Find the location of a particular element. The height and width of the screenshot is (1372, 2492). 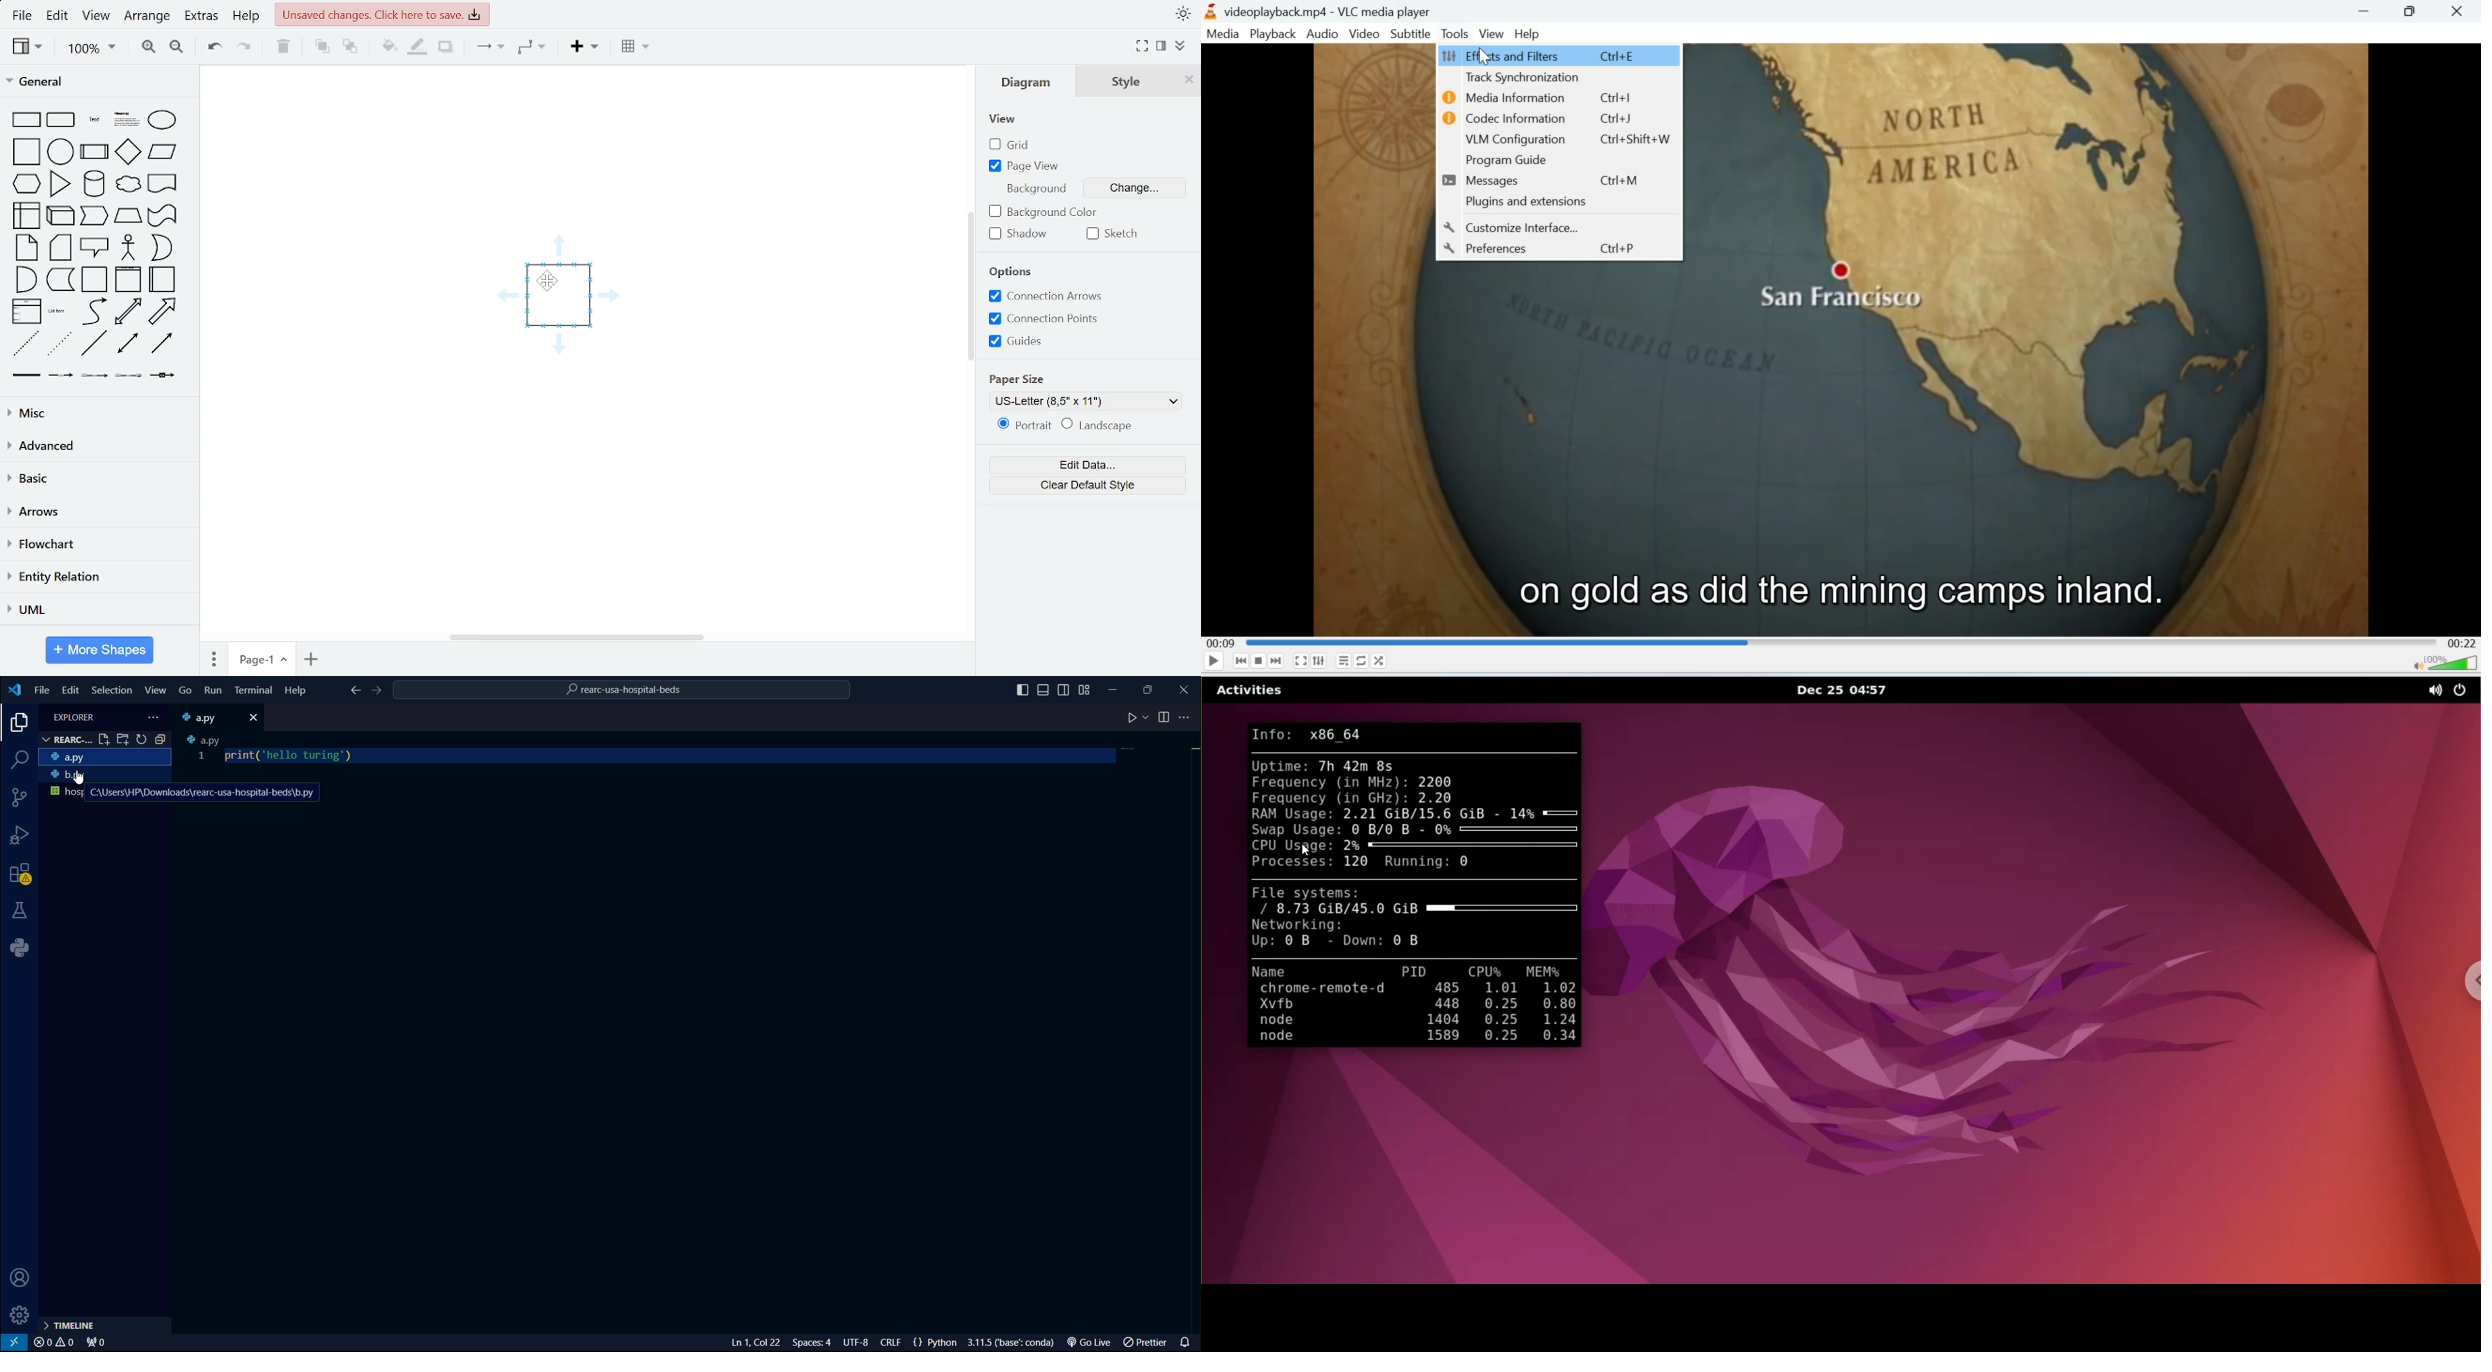

style is located at coordinates (1122, 82).